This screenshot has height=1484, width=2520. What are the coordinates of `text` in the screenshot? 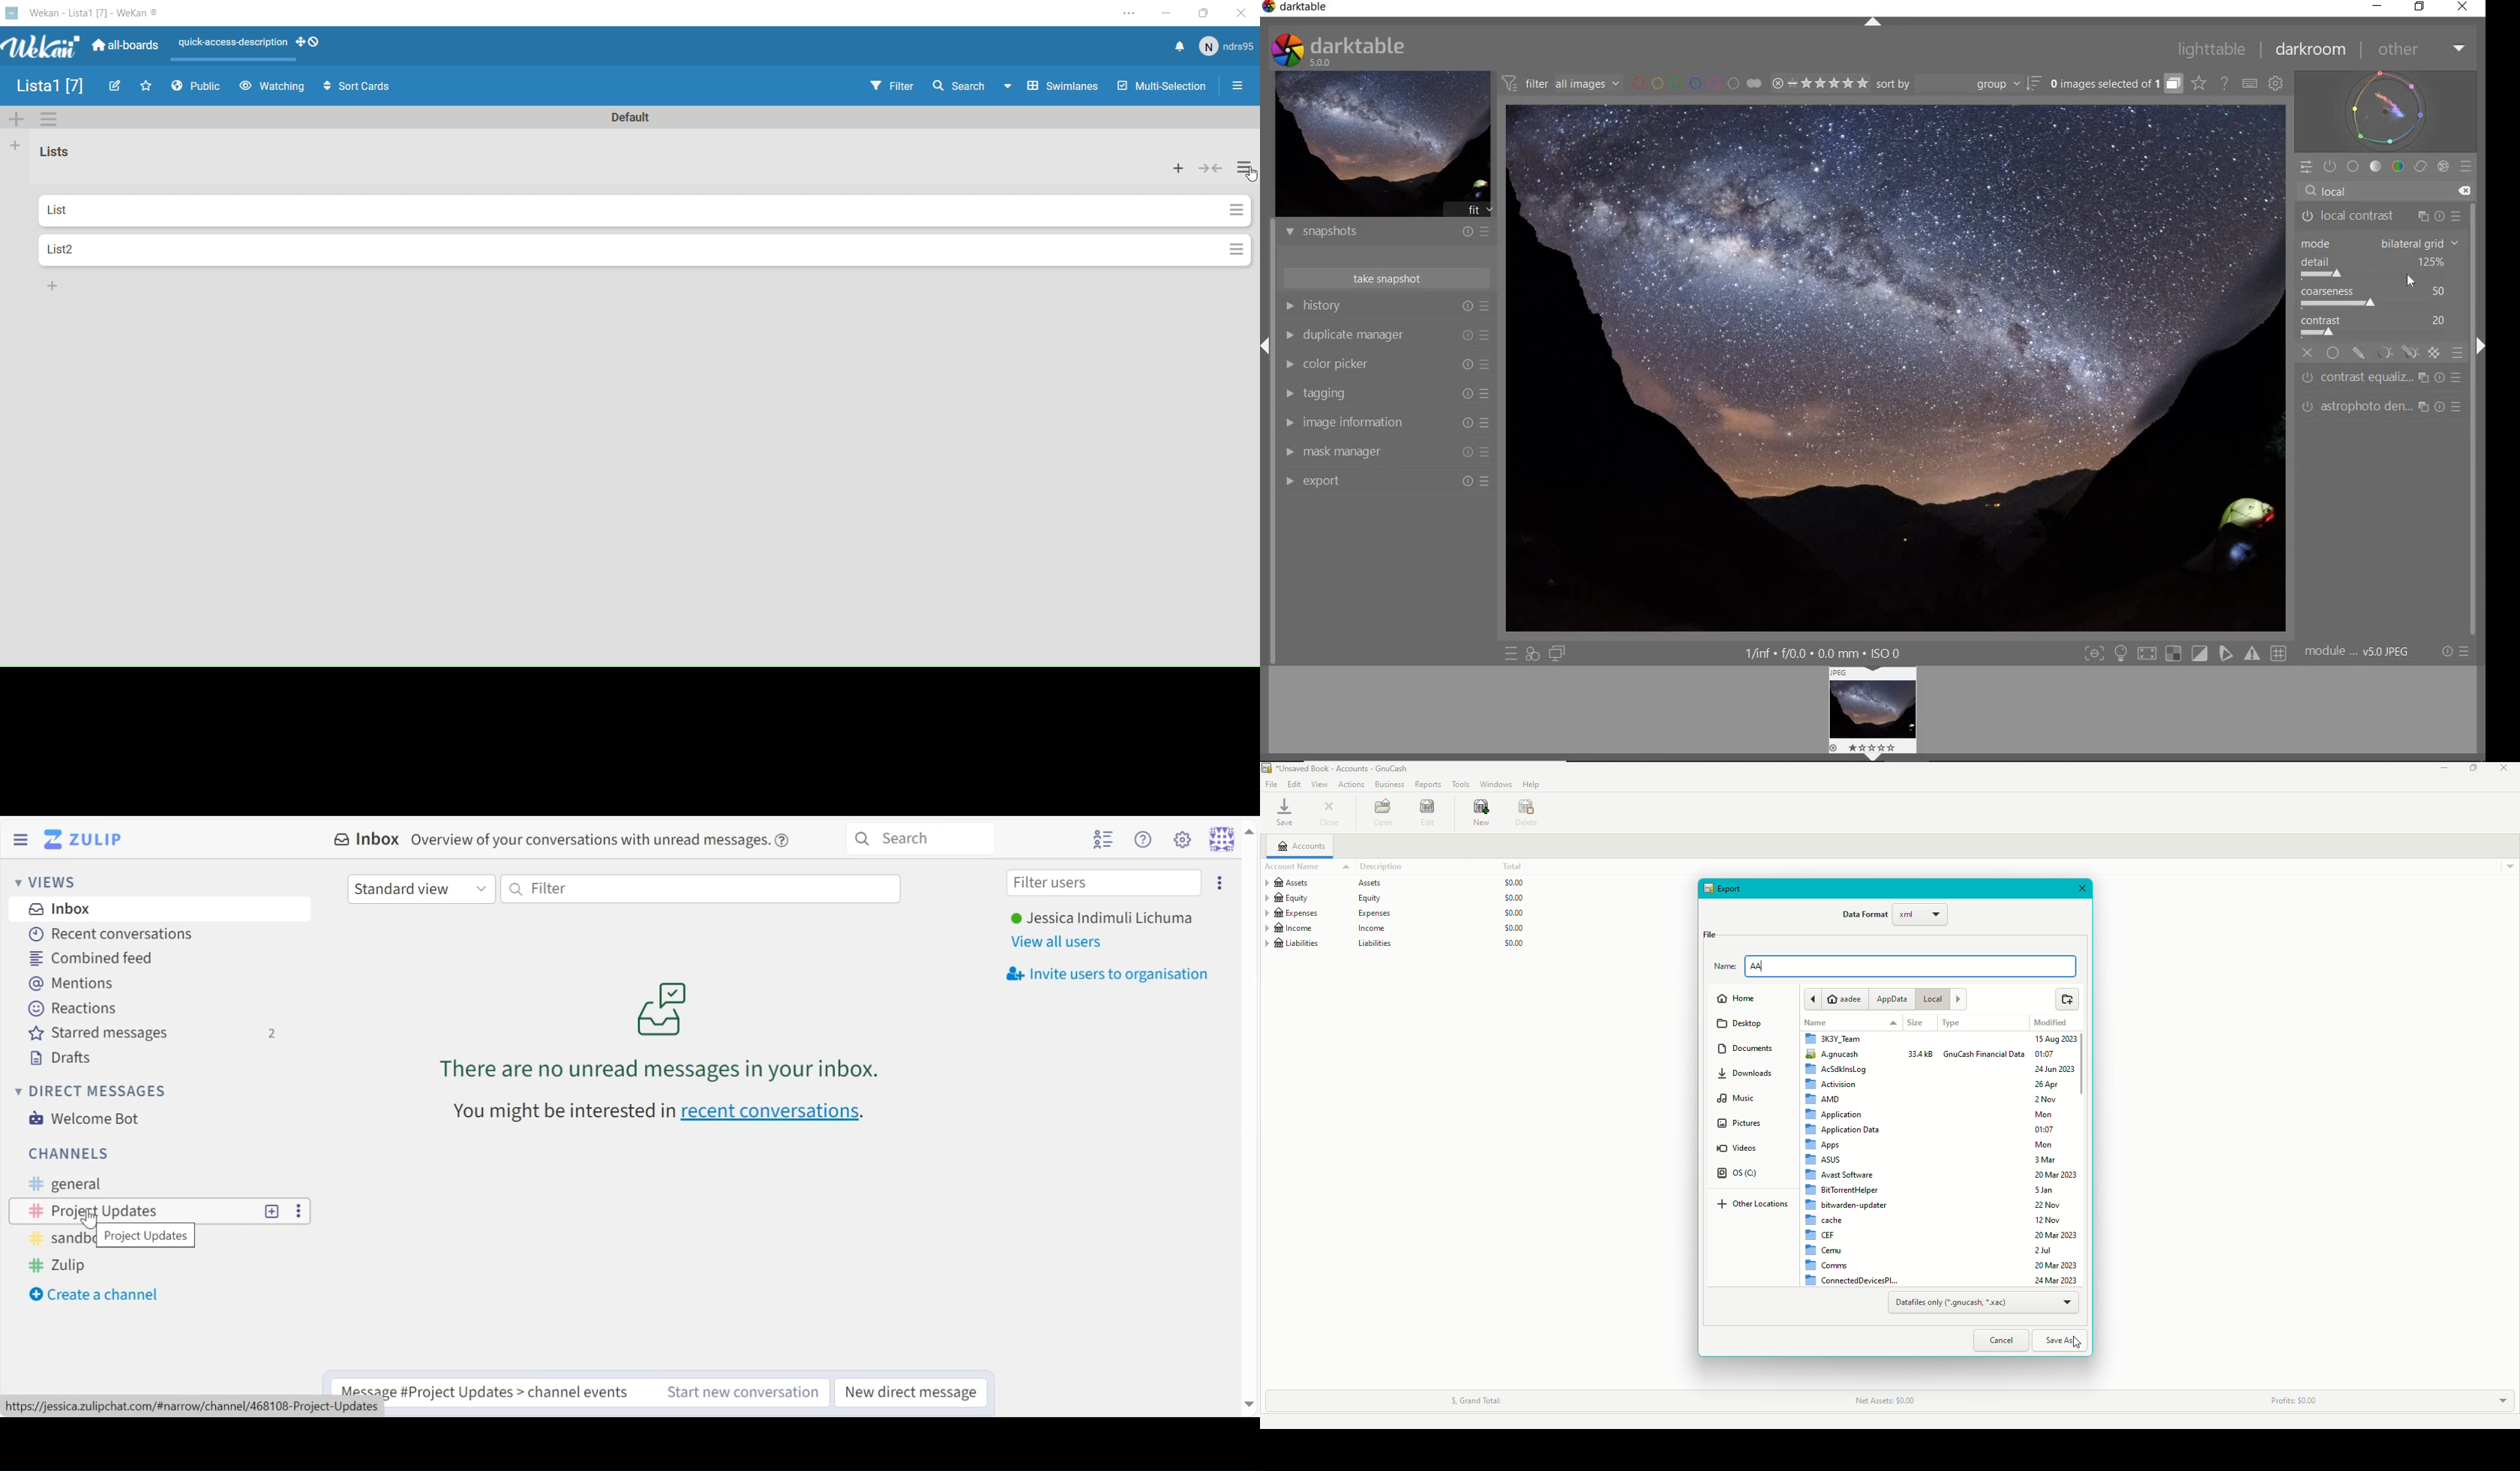 It's located at (562, 1112).